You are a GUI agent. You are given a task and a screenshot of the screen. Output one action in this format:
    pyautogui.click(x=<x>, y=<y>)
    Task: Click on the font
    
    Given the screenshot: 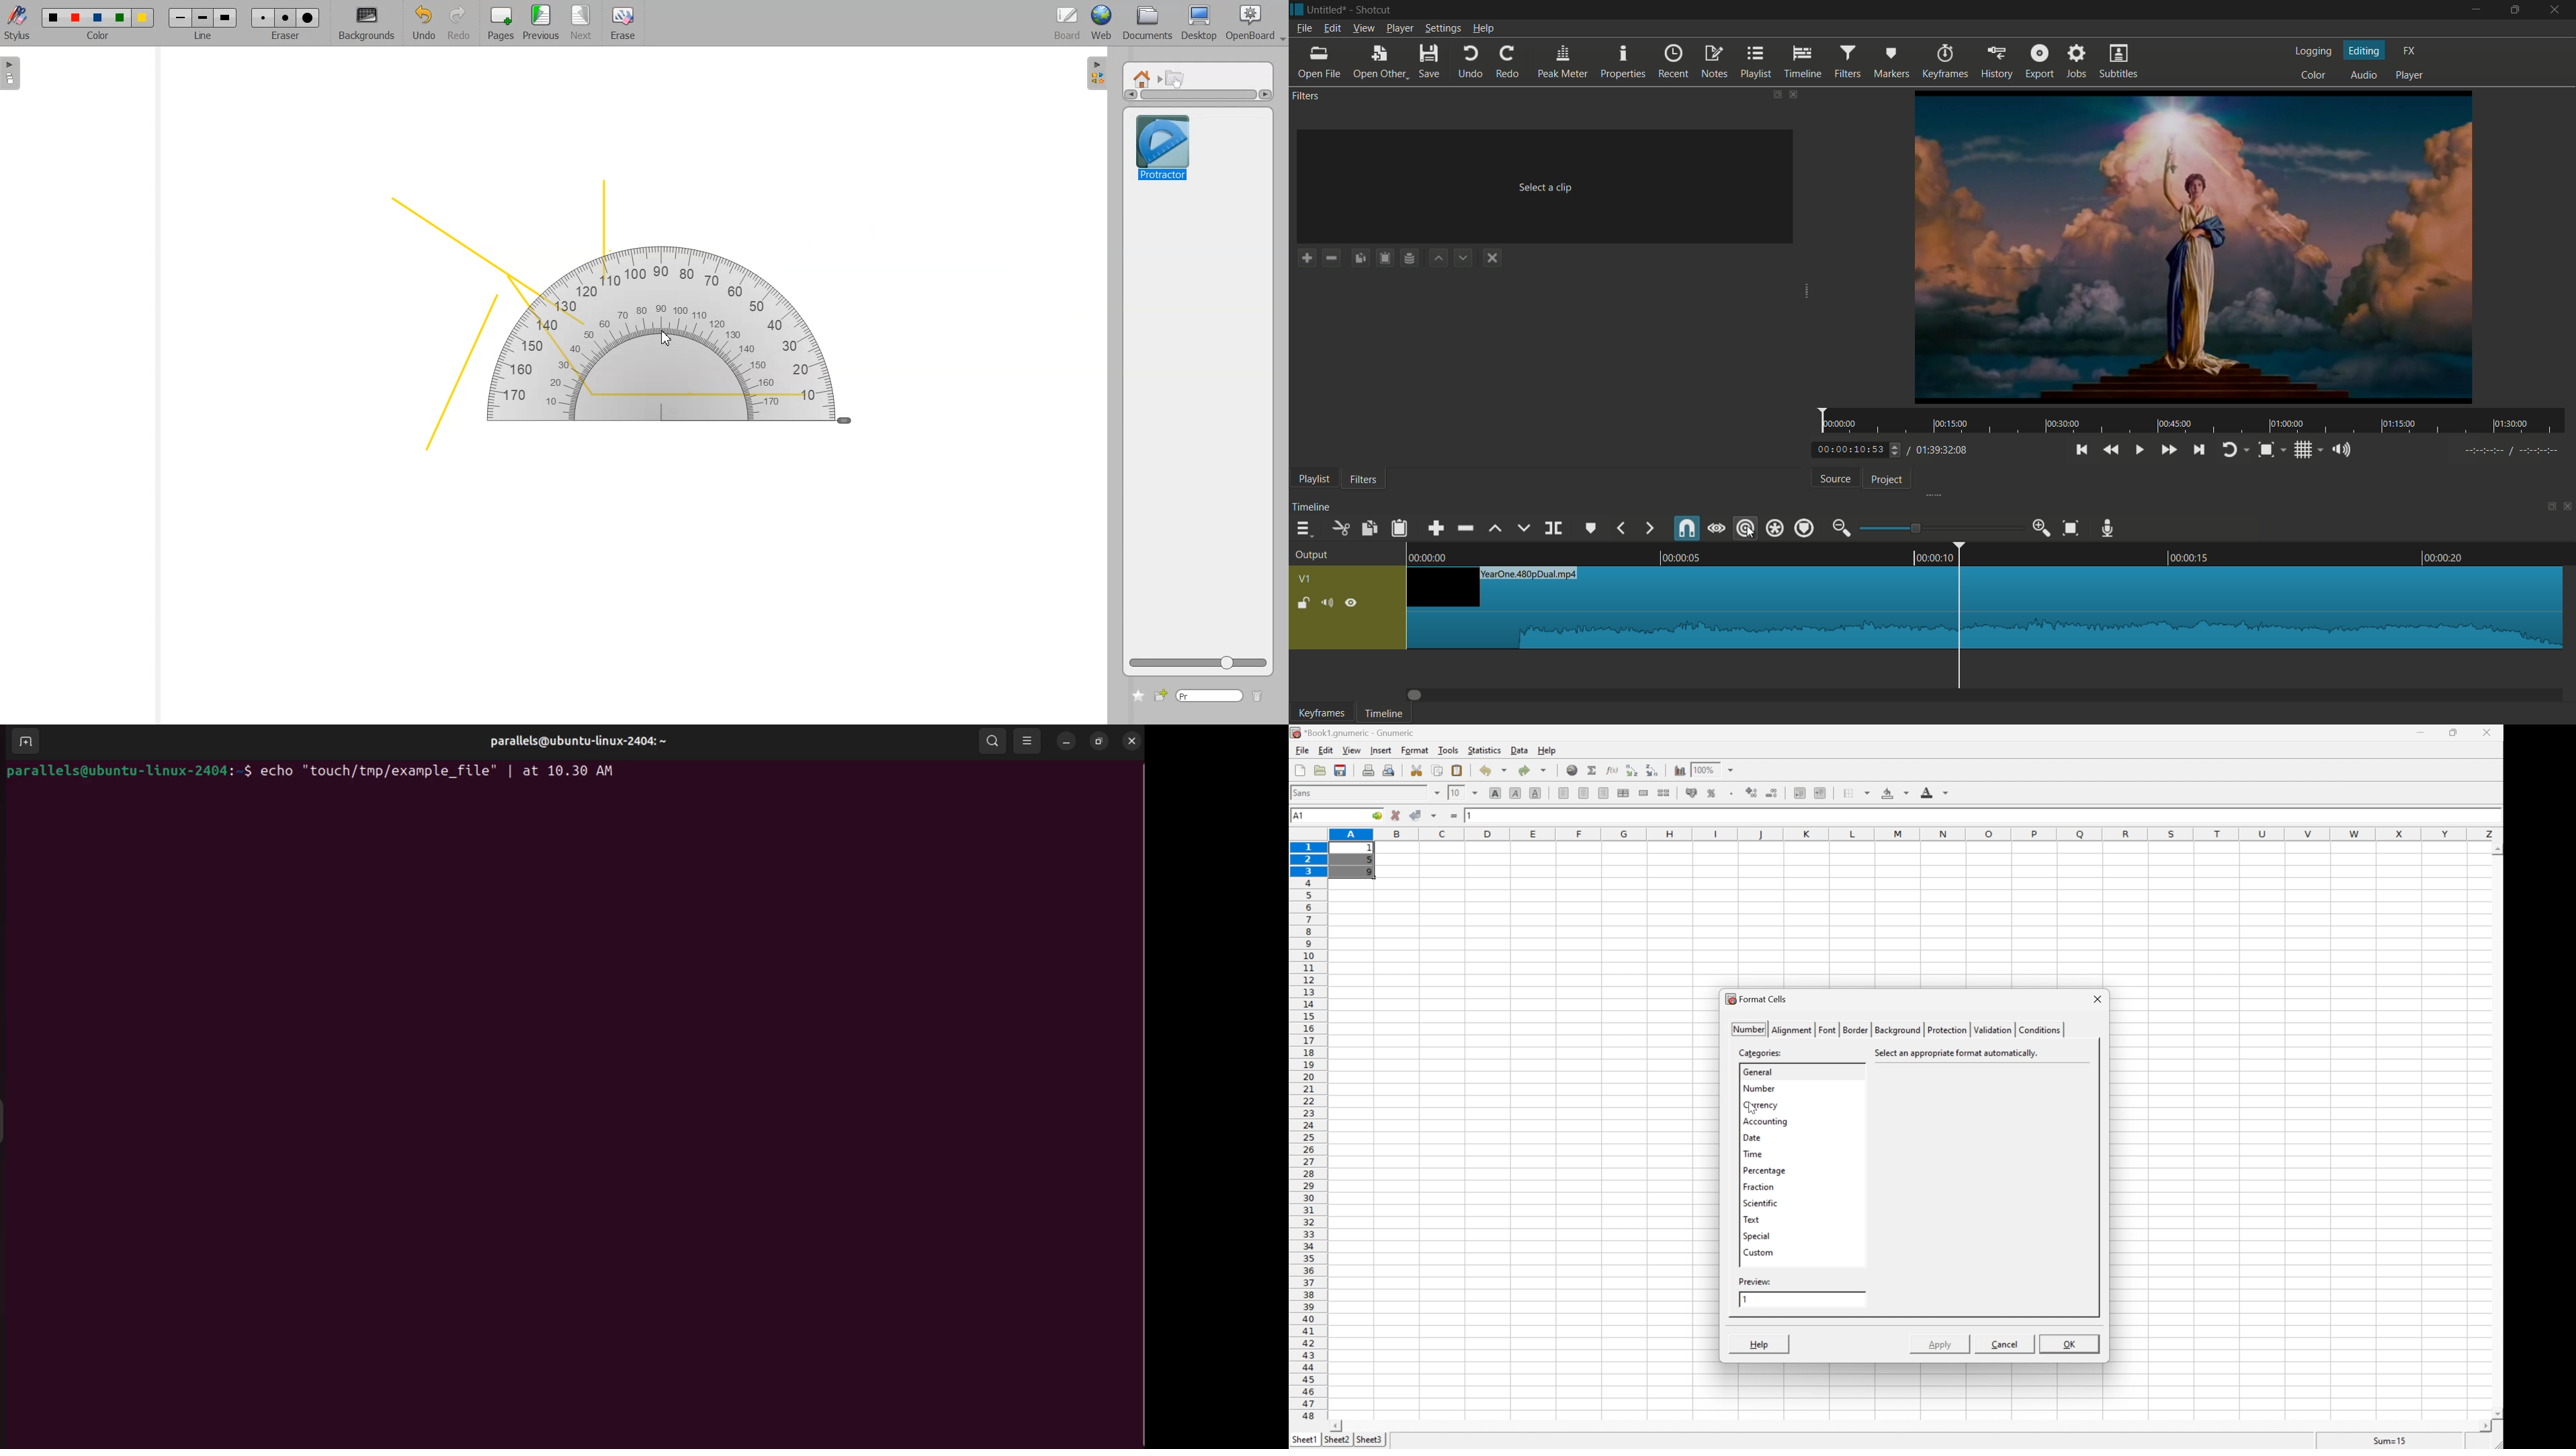 What is the action you would take?
    pyautogui.click(x=1308, y=792)
    